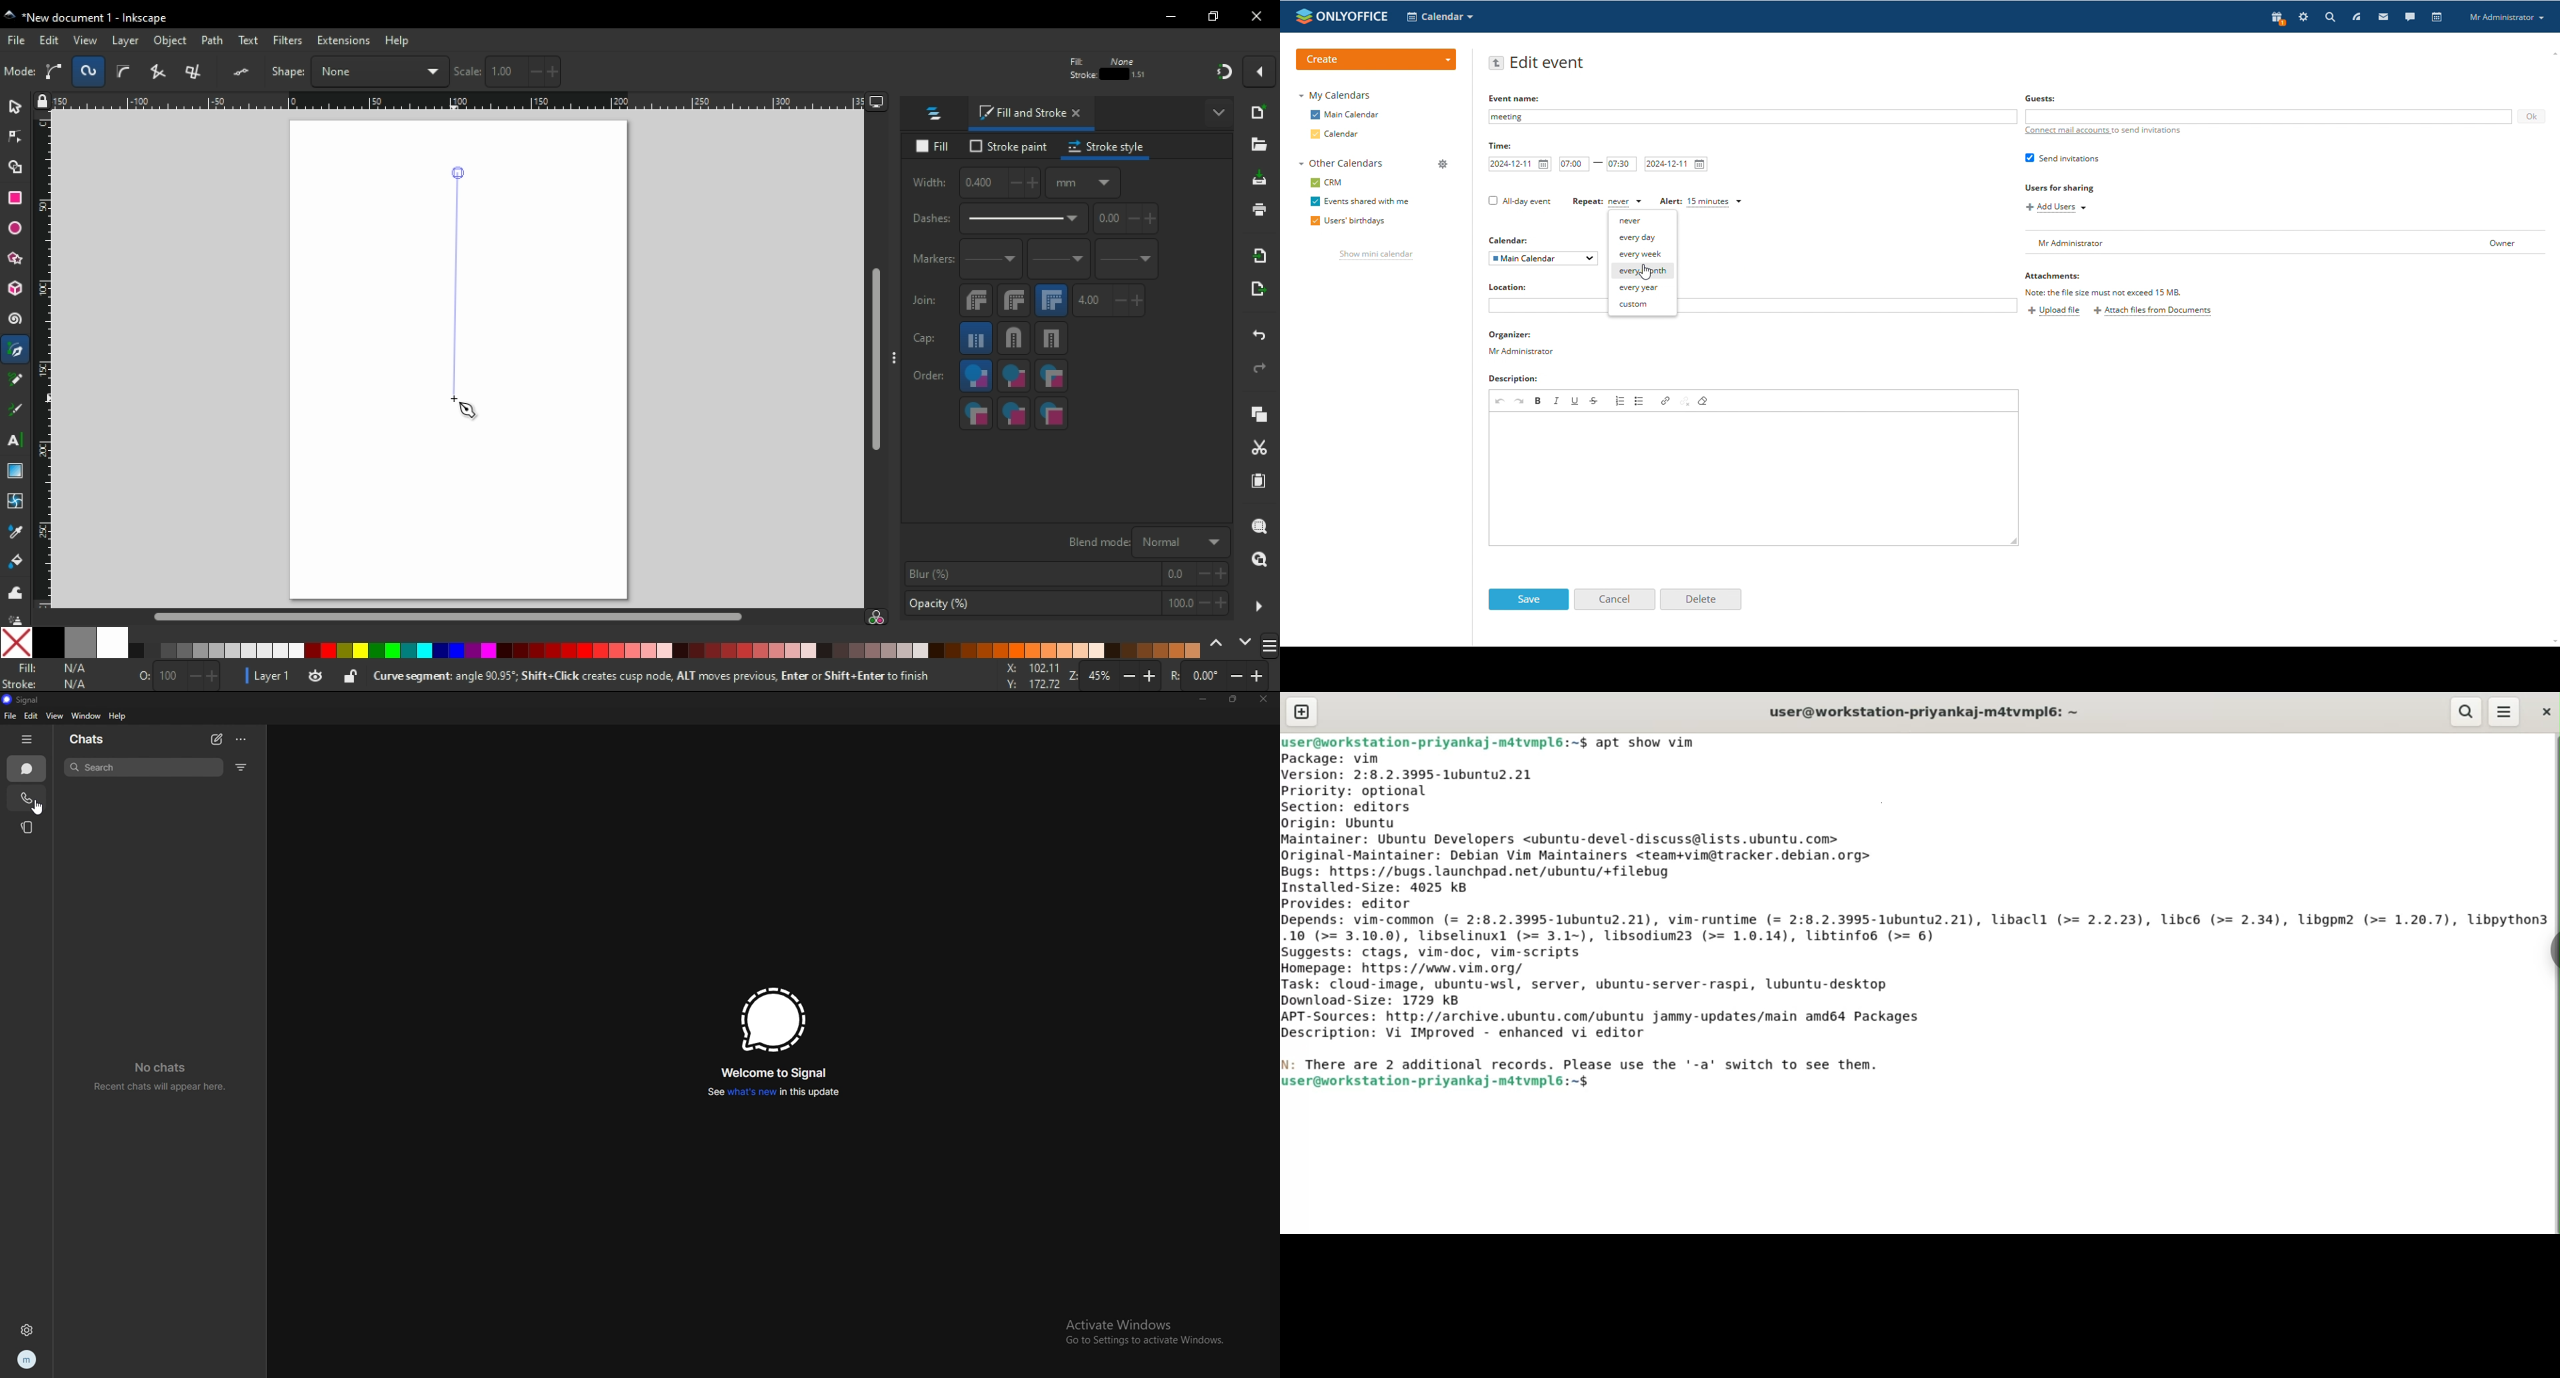  What do you see at coordinates (1104, 72) in the screenshot?
I see `when scaling rectangles, scale the radii of rounded corners` at bounding box center [1104, 72].